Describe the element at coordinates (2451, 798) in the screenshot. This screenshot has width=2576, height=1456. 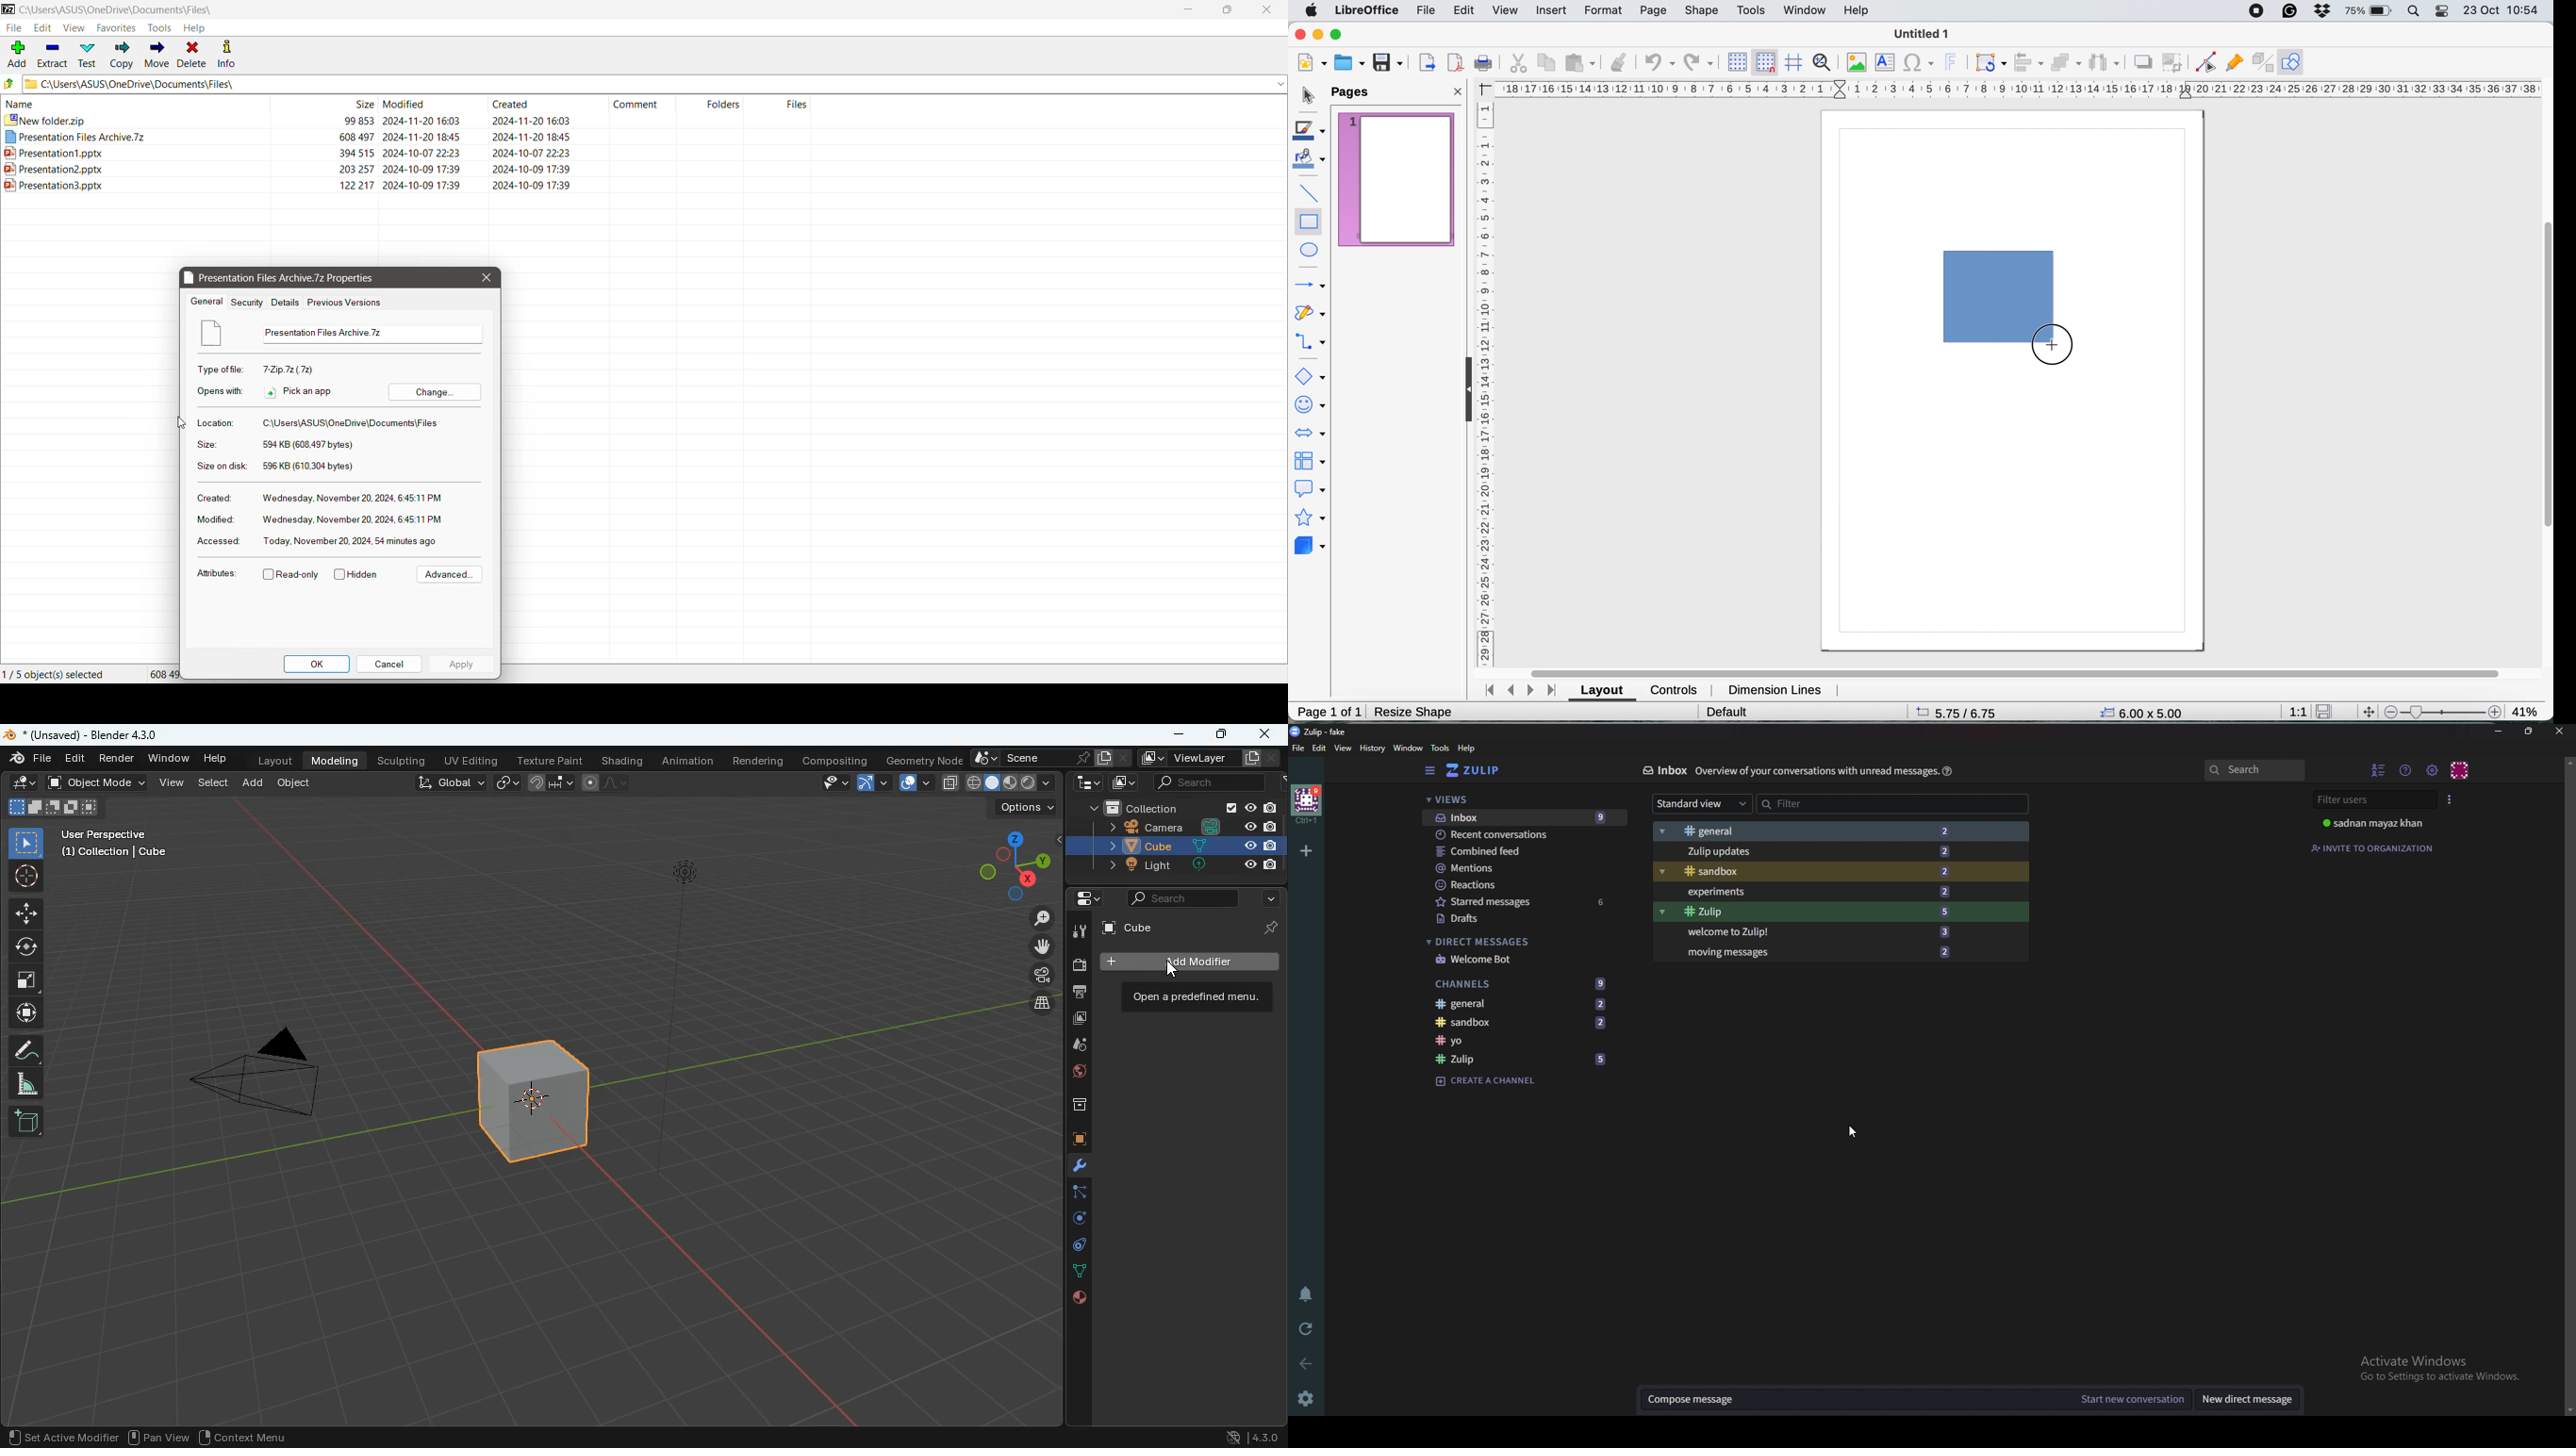
I see `User list style` at that location.